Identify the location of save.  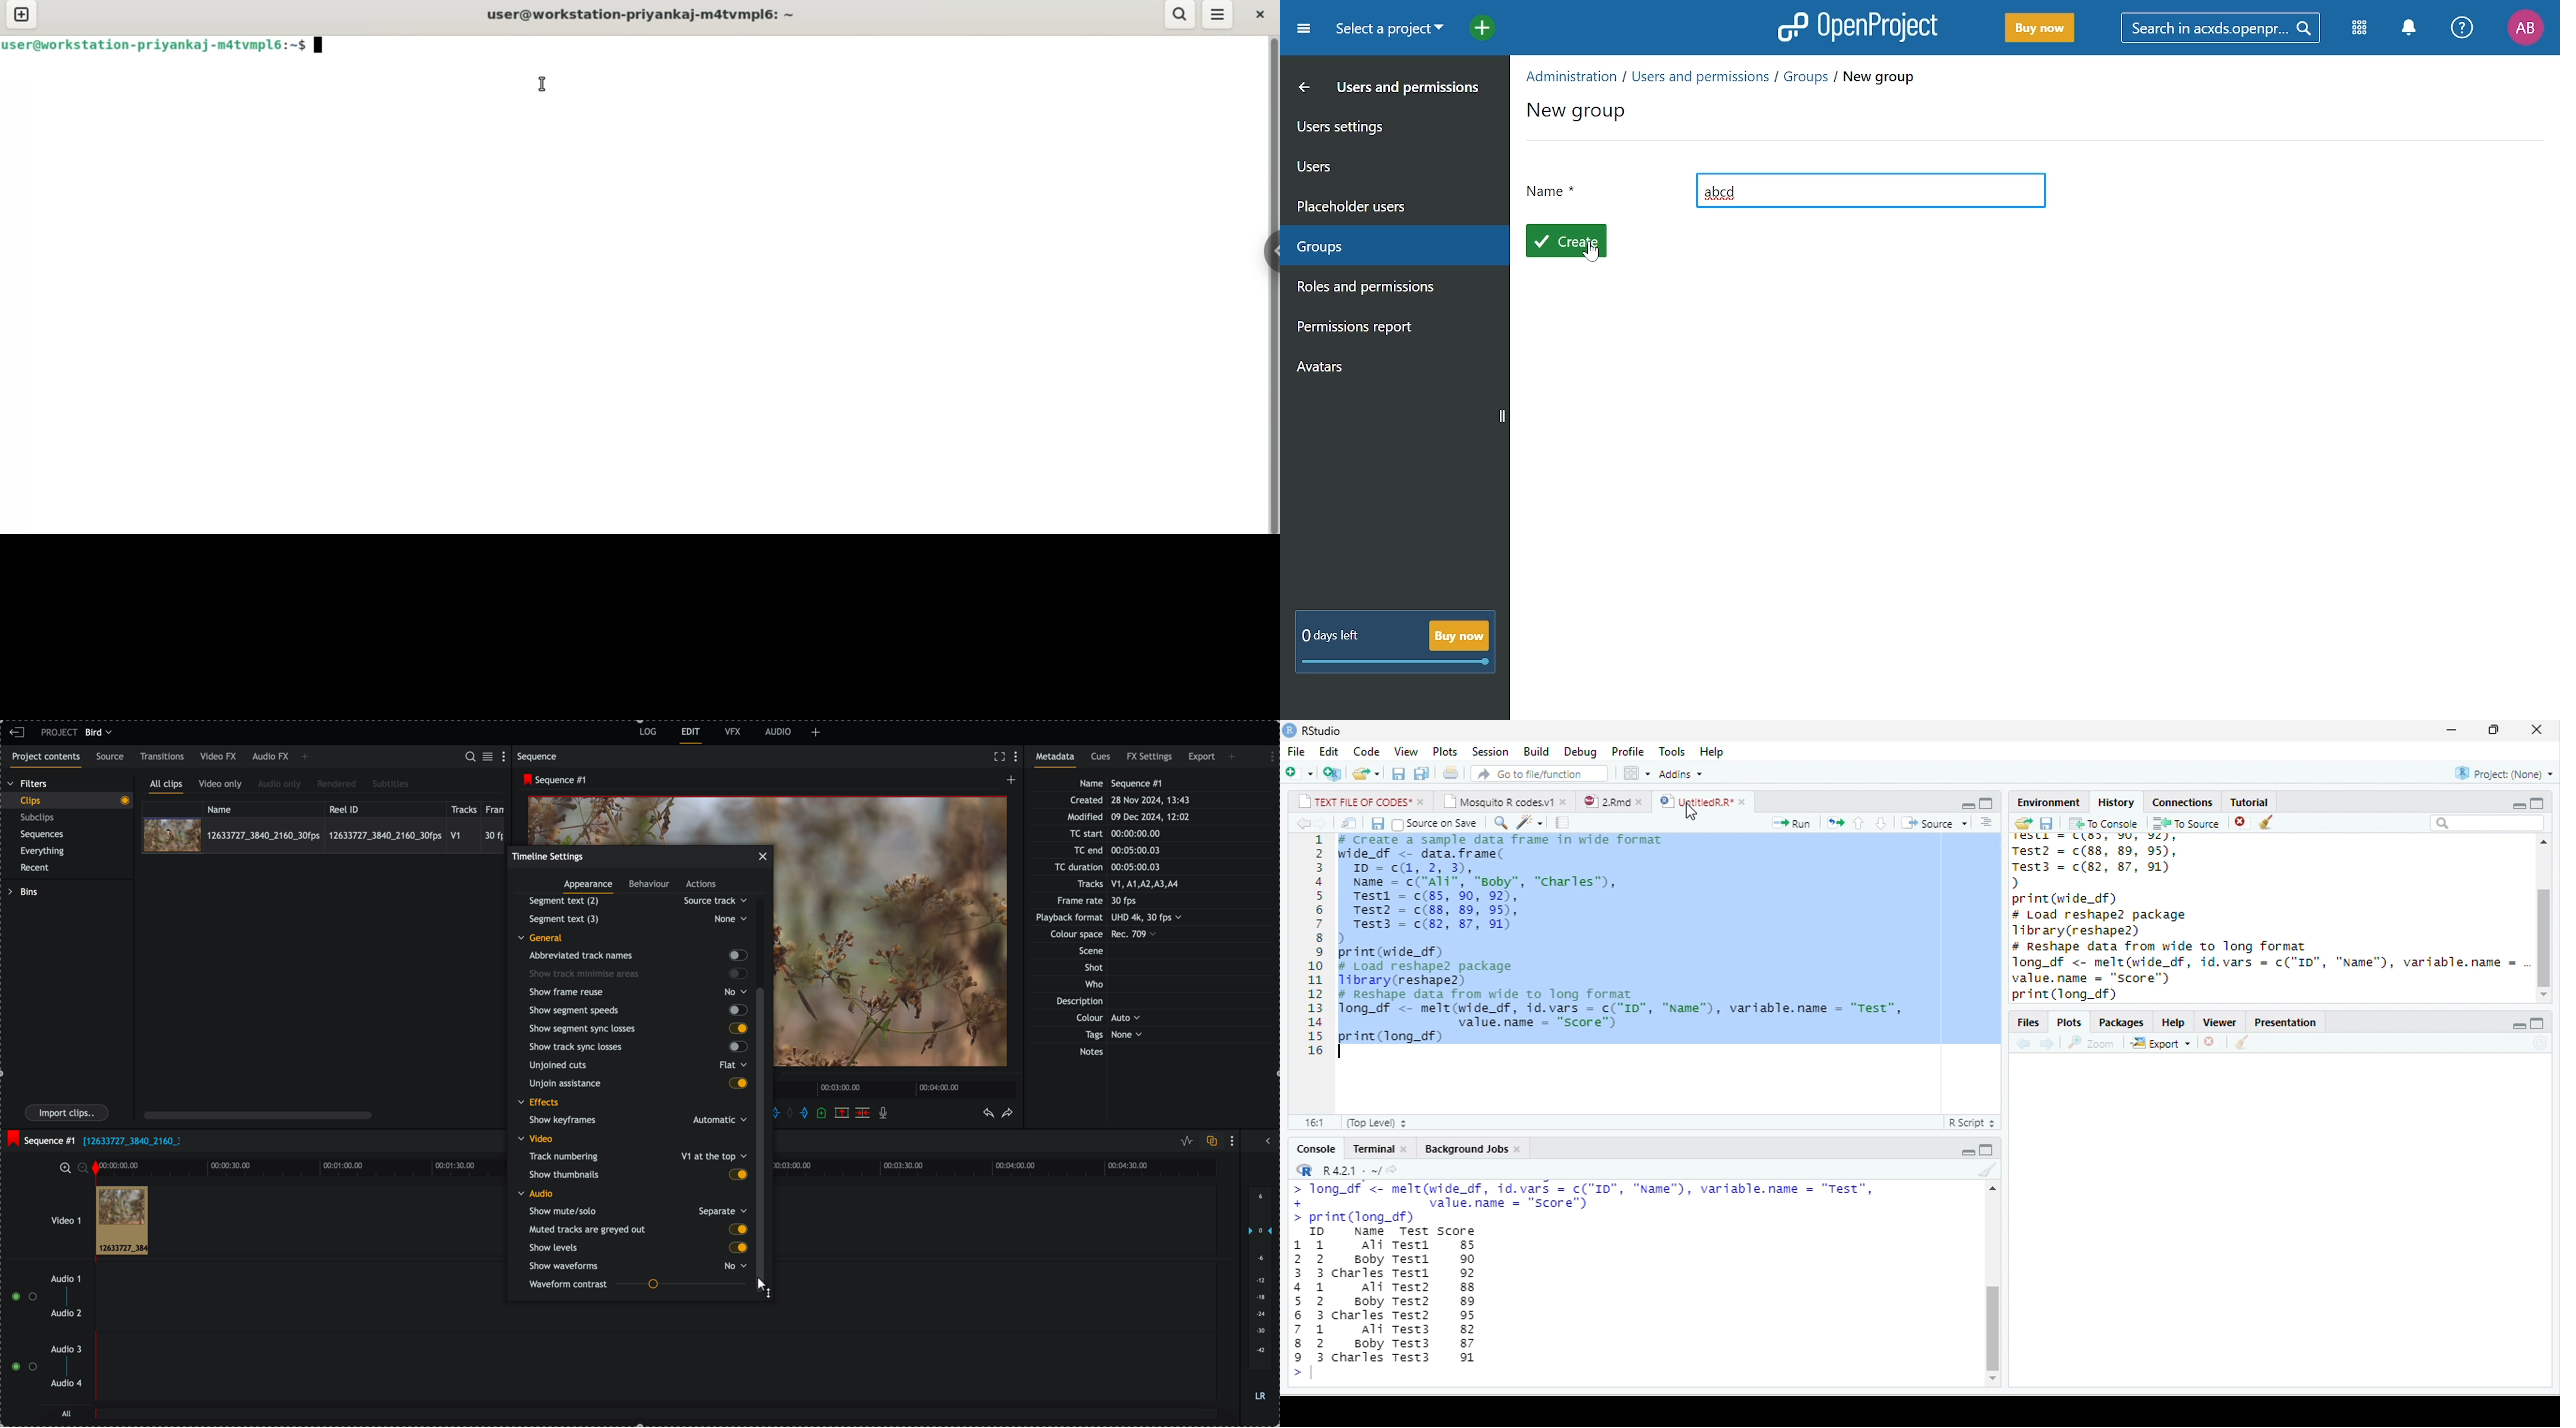
(2047, 822).